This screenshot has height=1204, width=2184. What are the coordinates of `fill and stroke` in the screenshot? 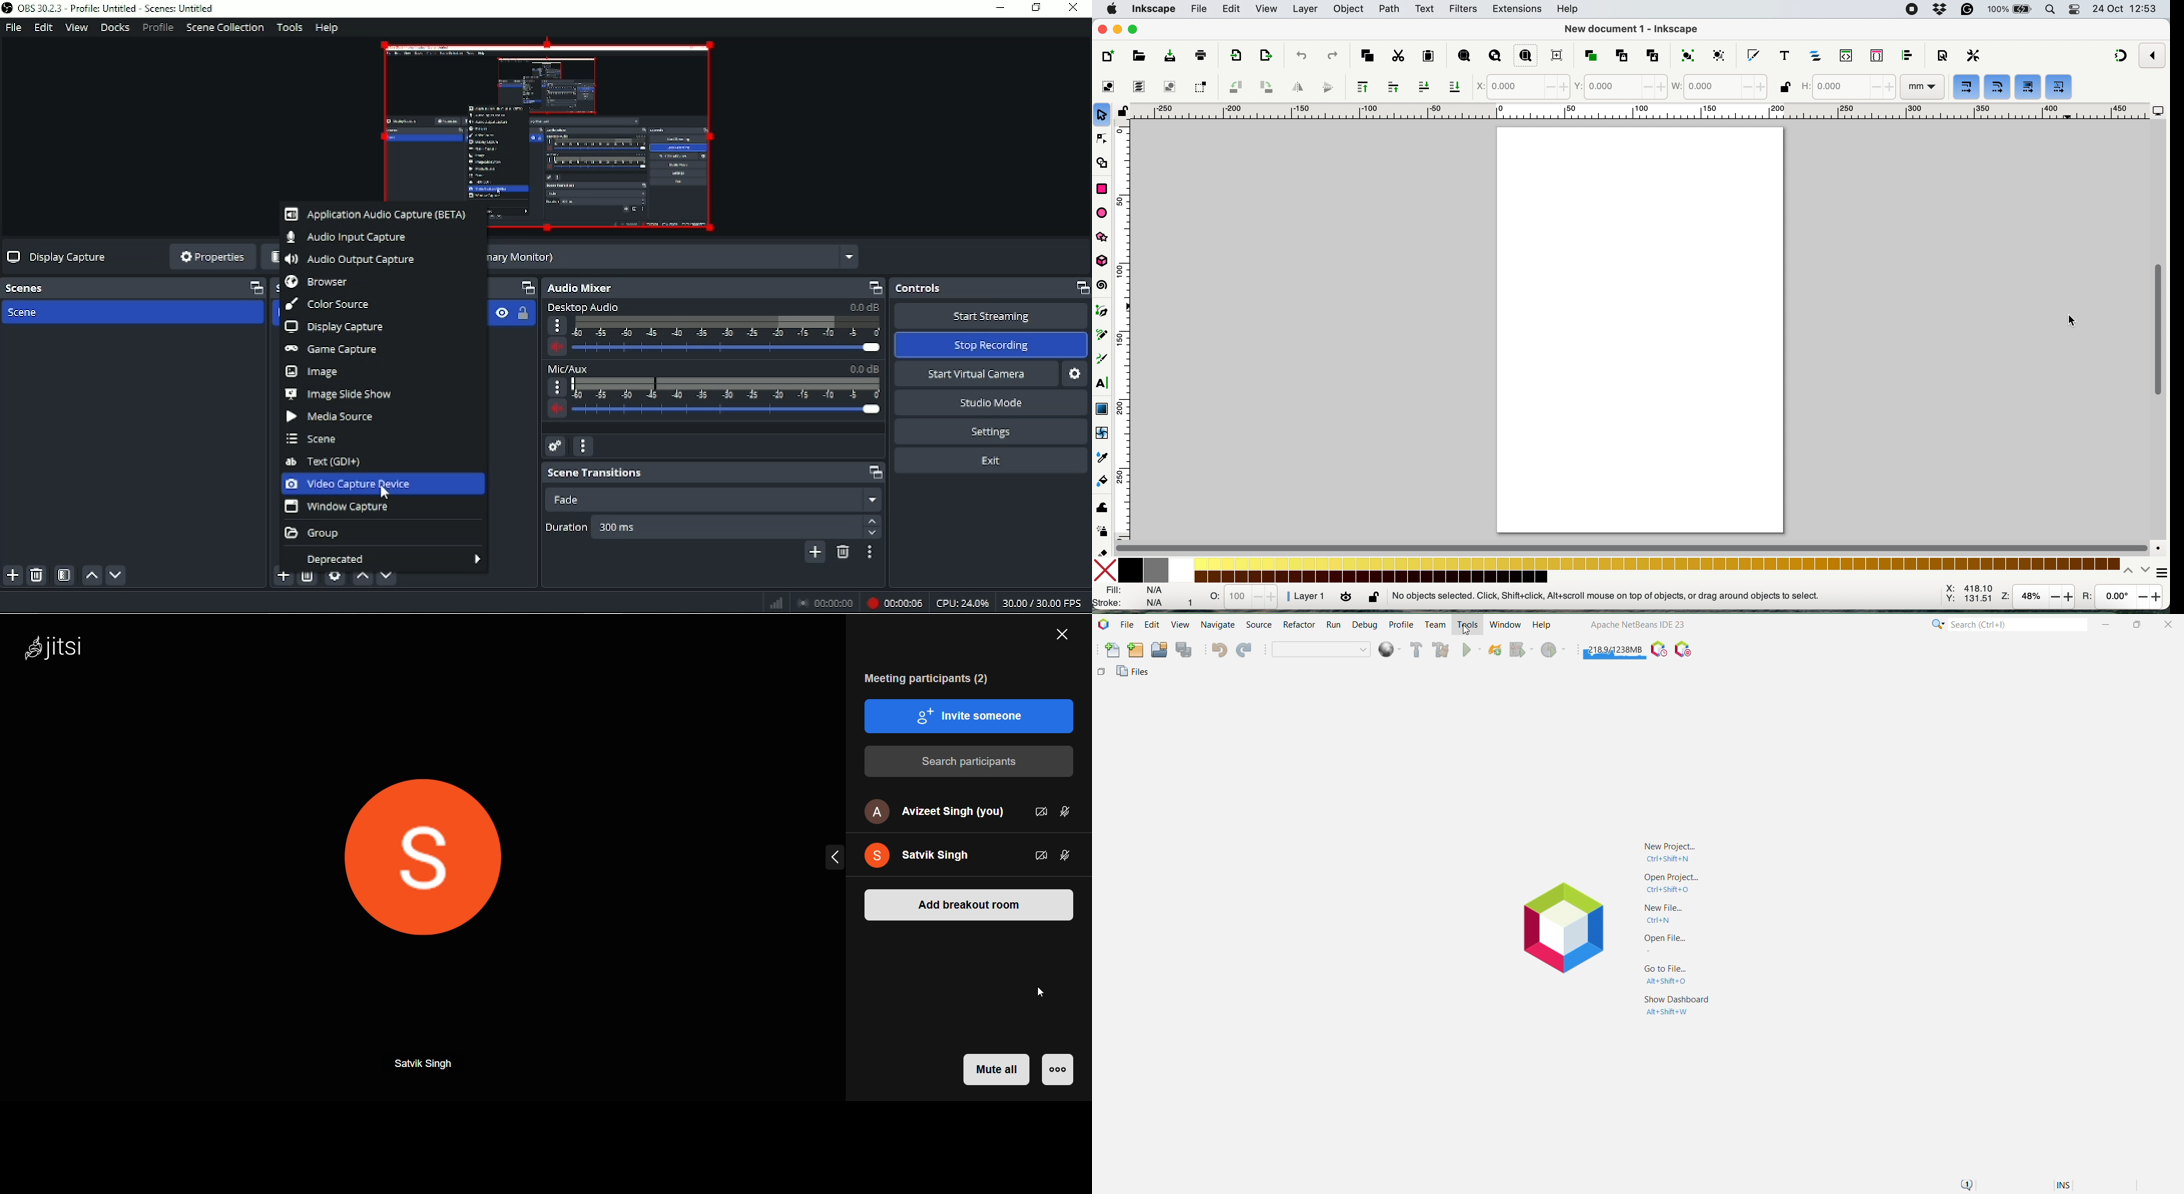 It's located at (1752, 55).